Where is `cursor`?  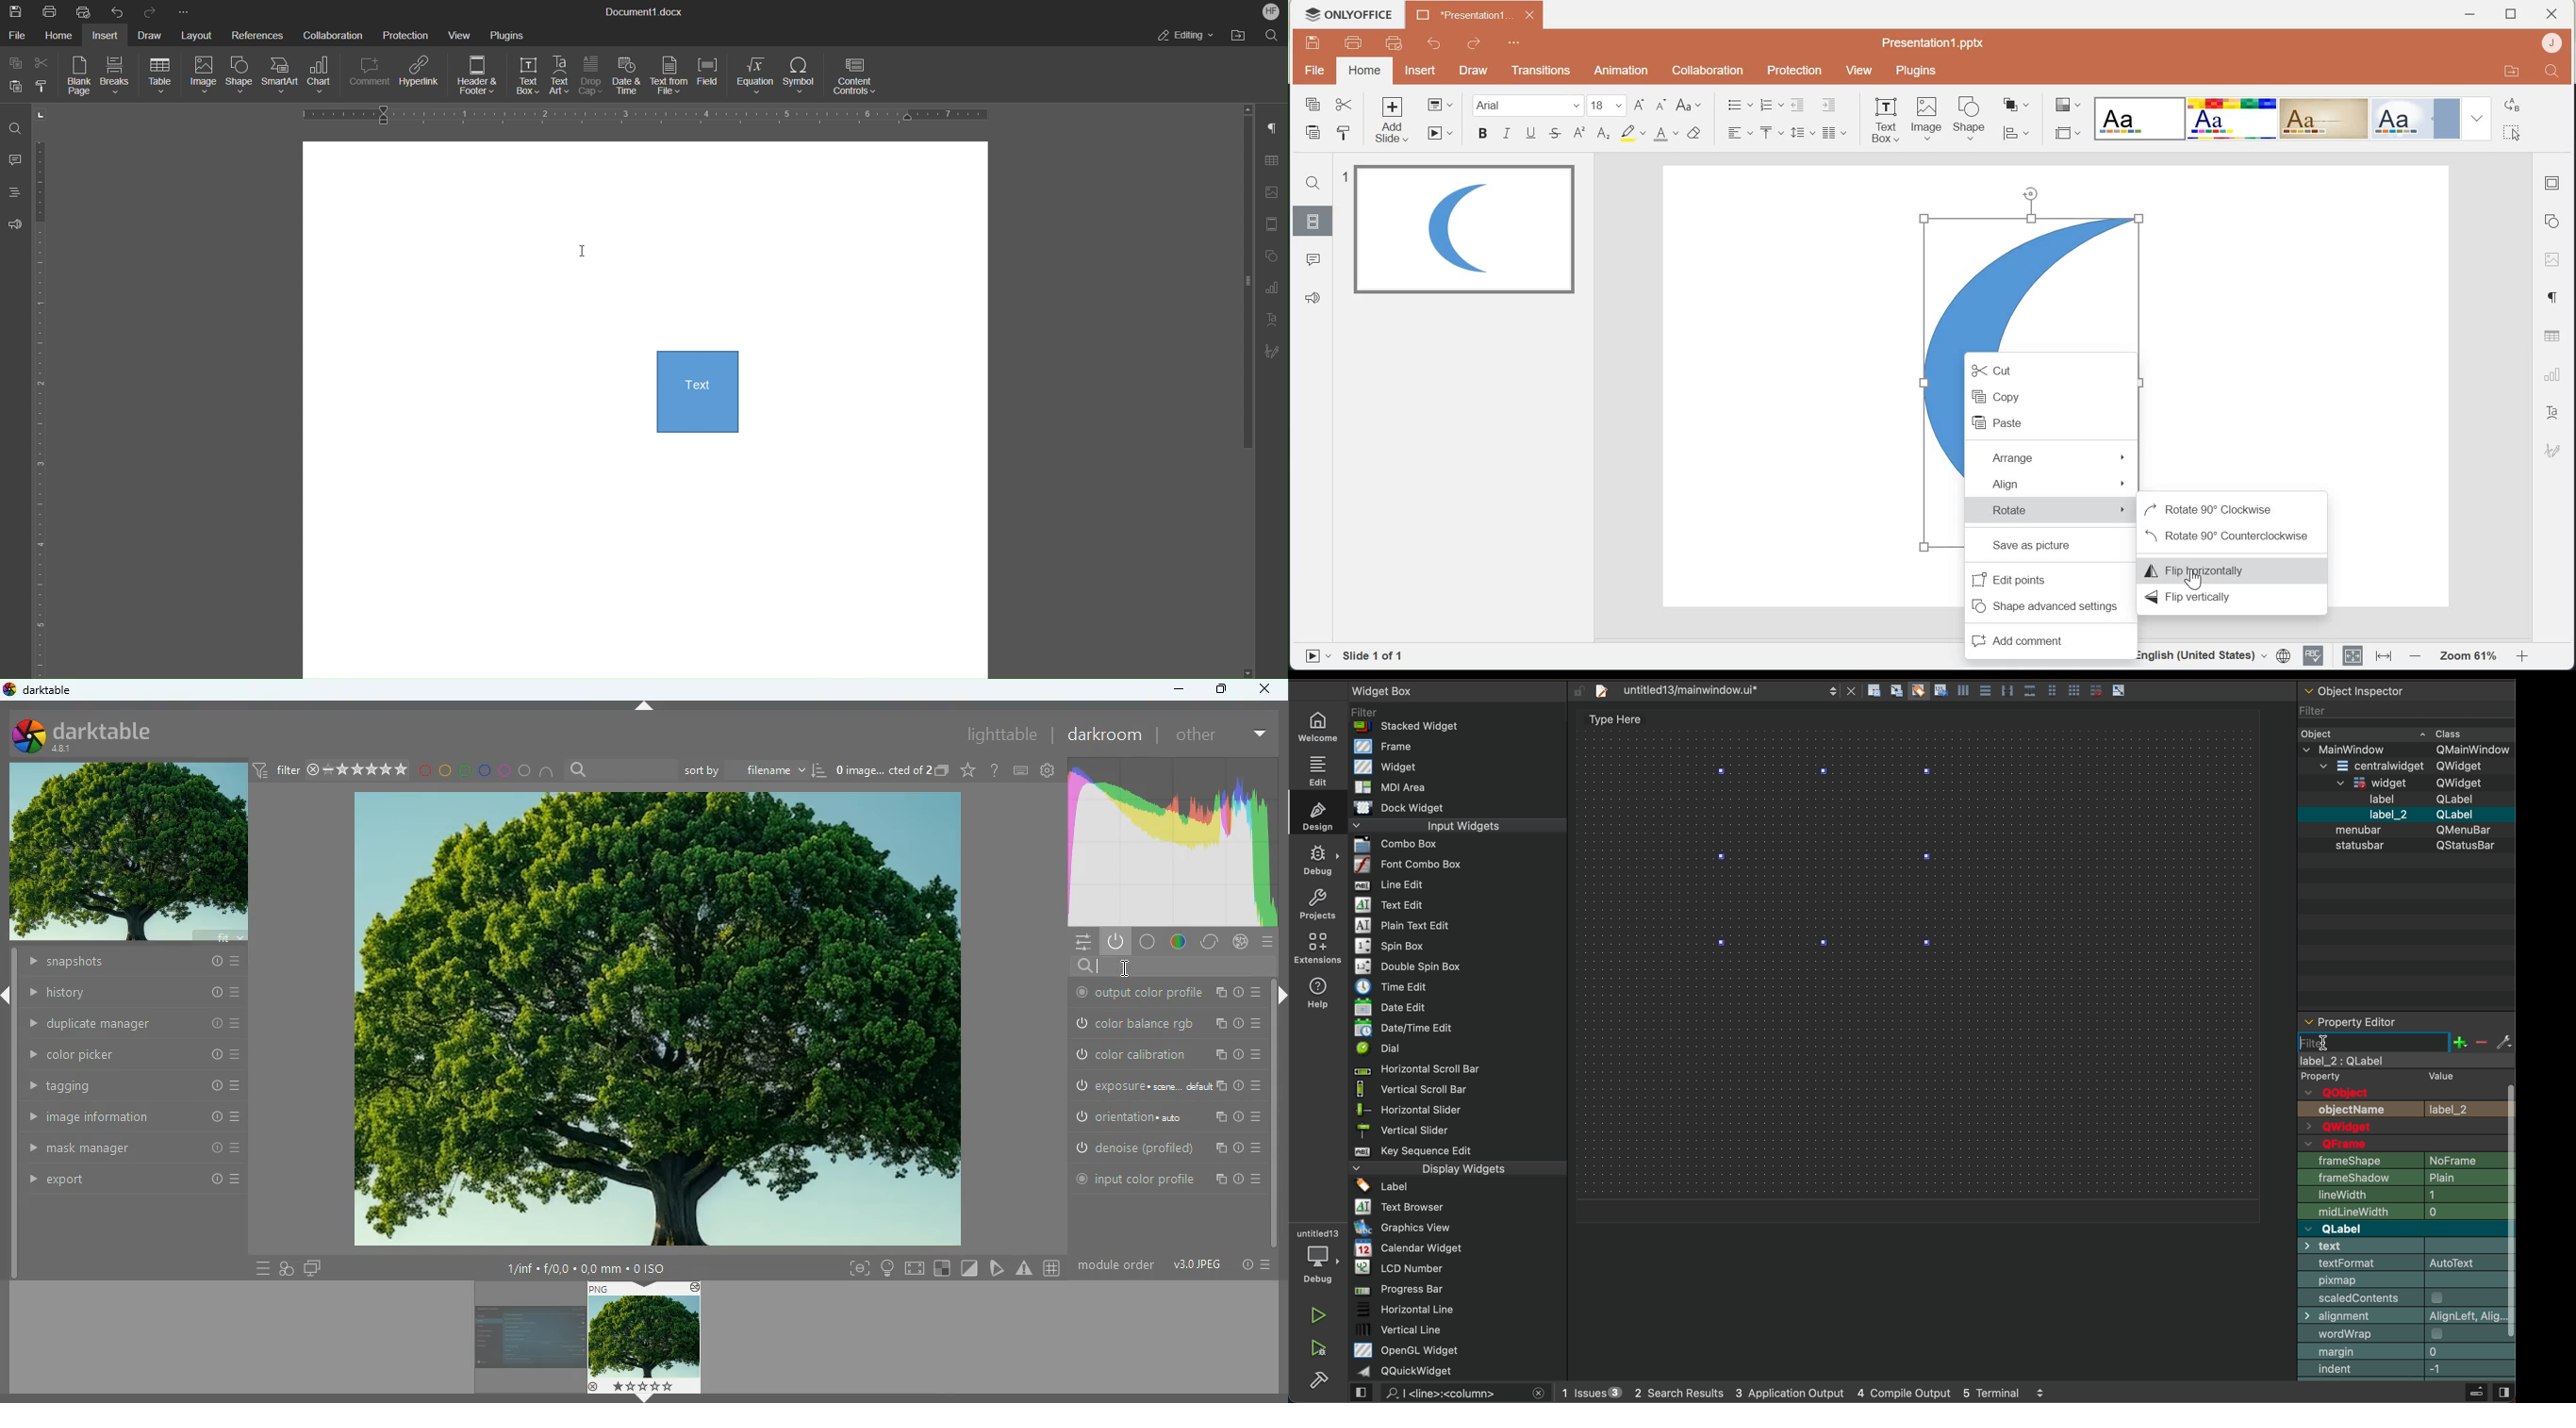
cursor is located at coordinates (2514, 133).